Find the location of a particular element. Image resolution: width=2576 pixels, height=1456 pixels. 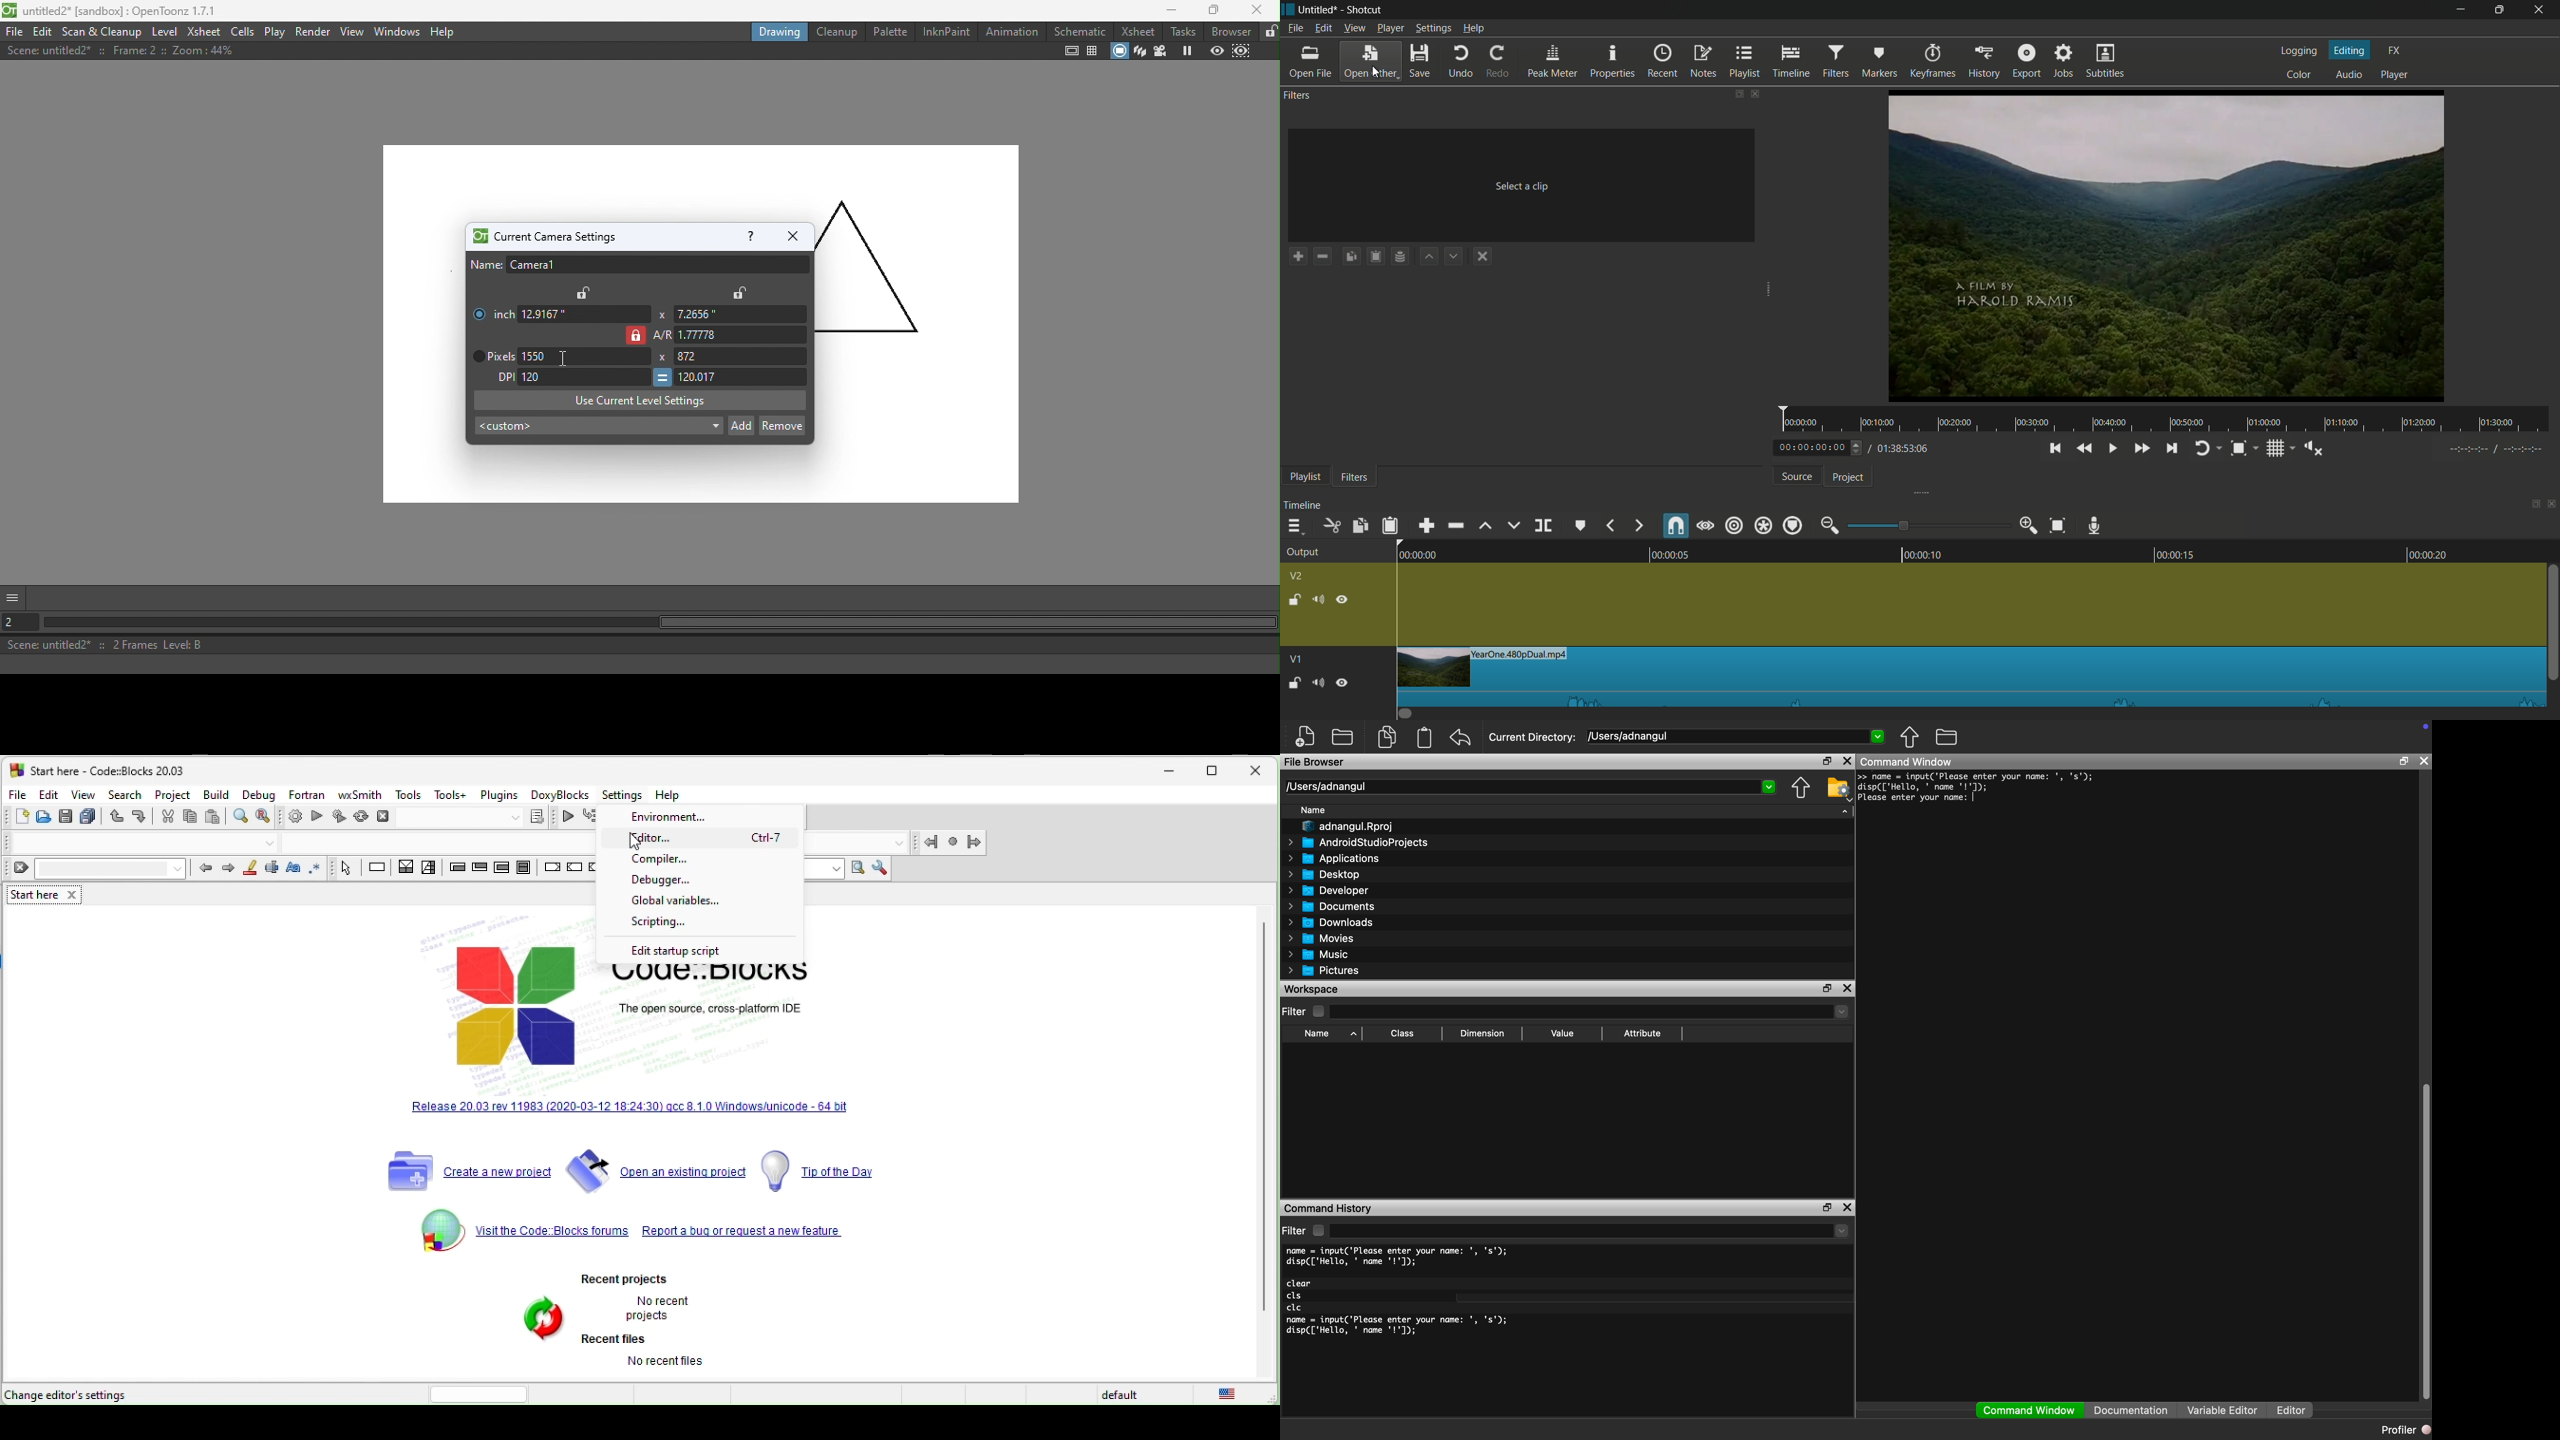

select is located at coordinates (348, 868).